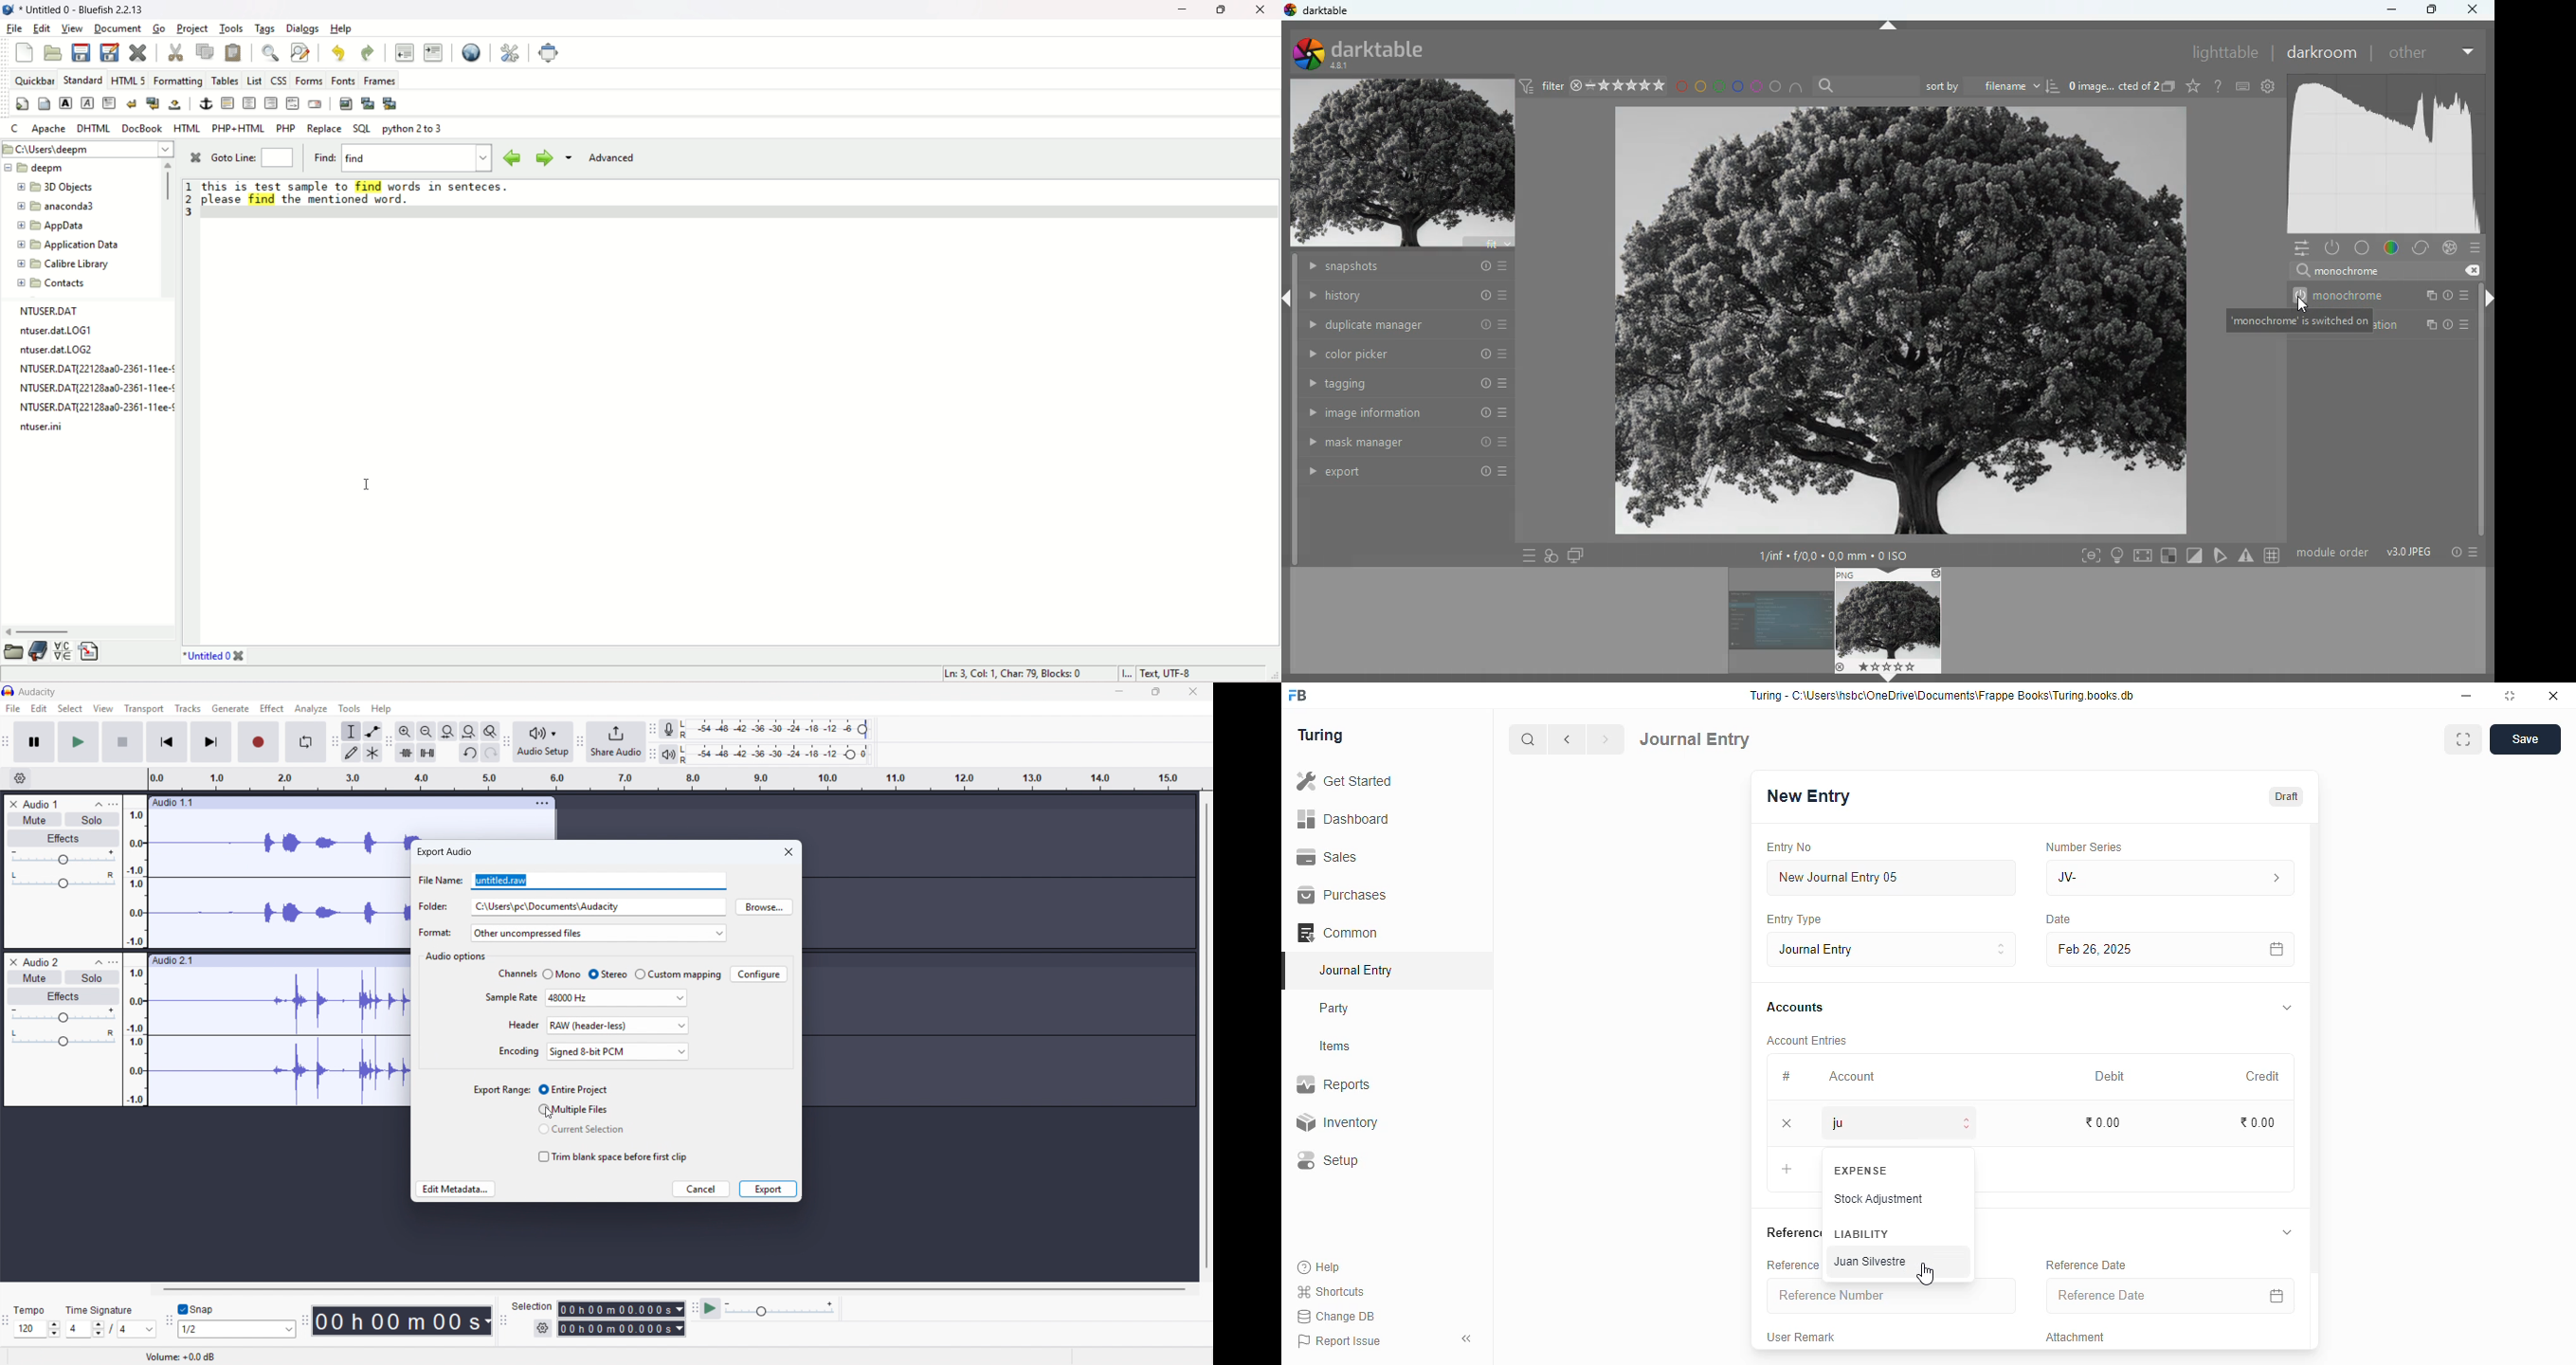 The image size is (2576, 1372). Describe the element at coordinates (1408, 355) in the screenshot. I see `color picker` at that location.